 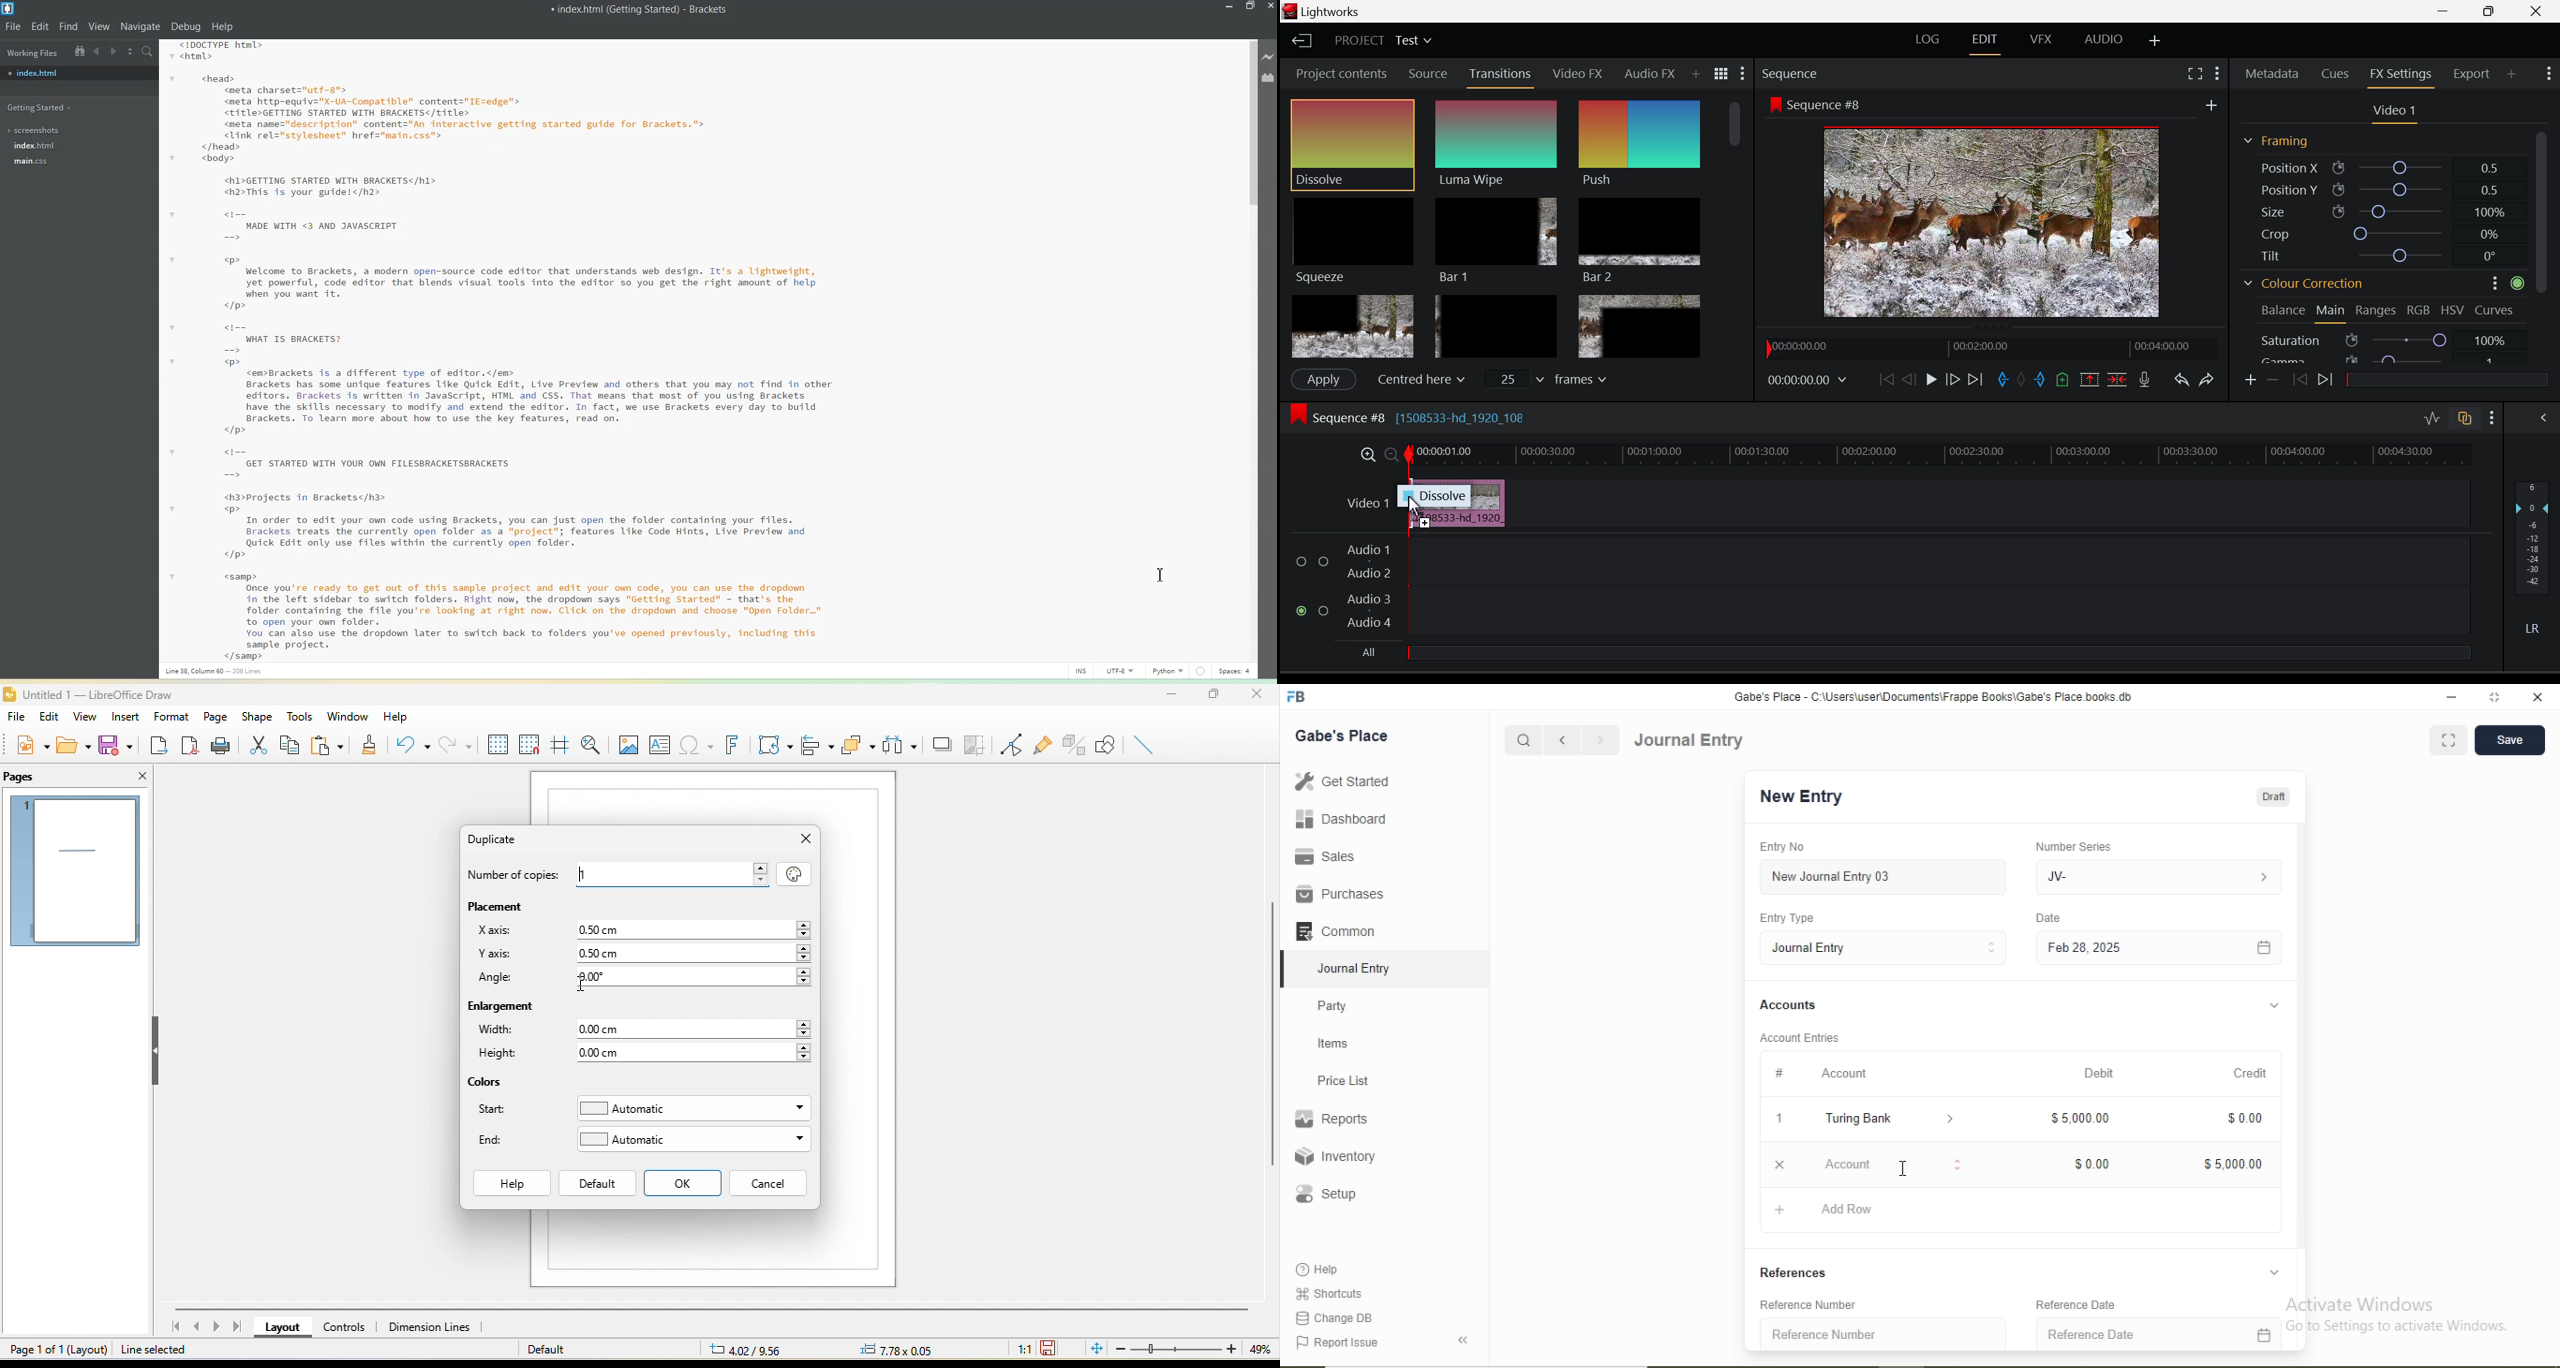 What do you see at coordinates (2093, 1165) in the screenshot?
I see `$0.00` at bounding box center [2093, 1165].